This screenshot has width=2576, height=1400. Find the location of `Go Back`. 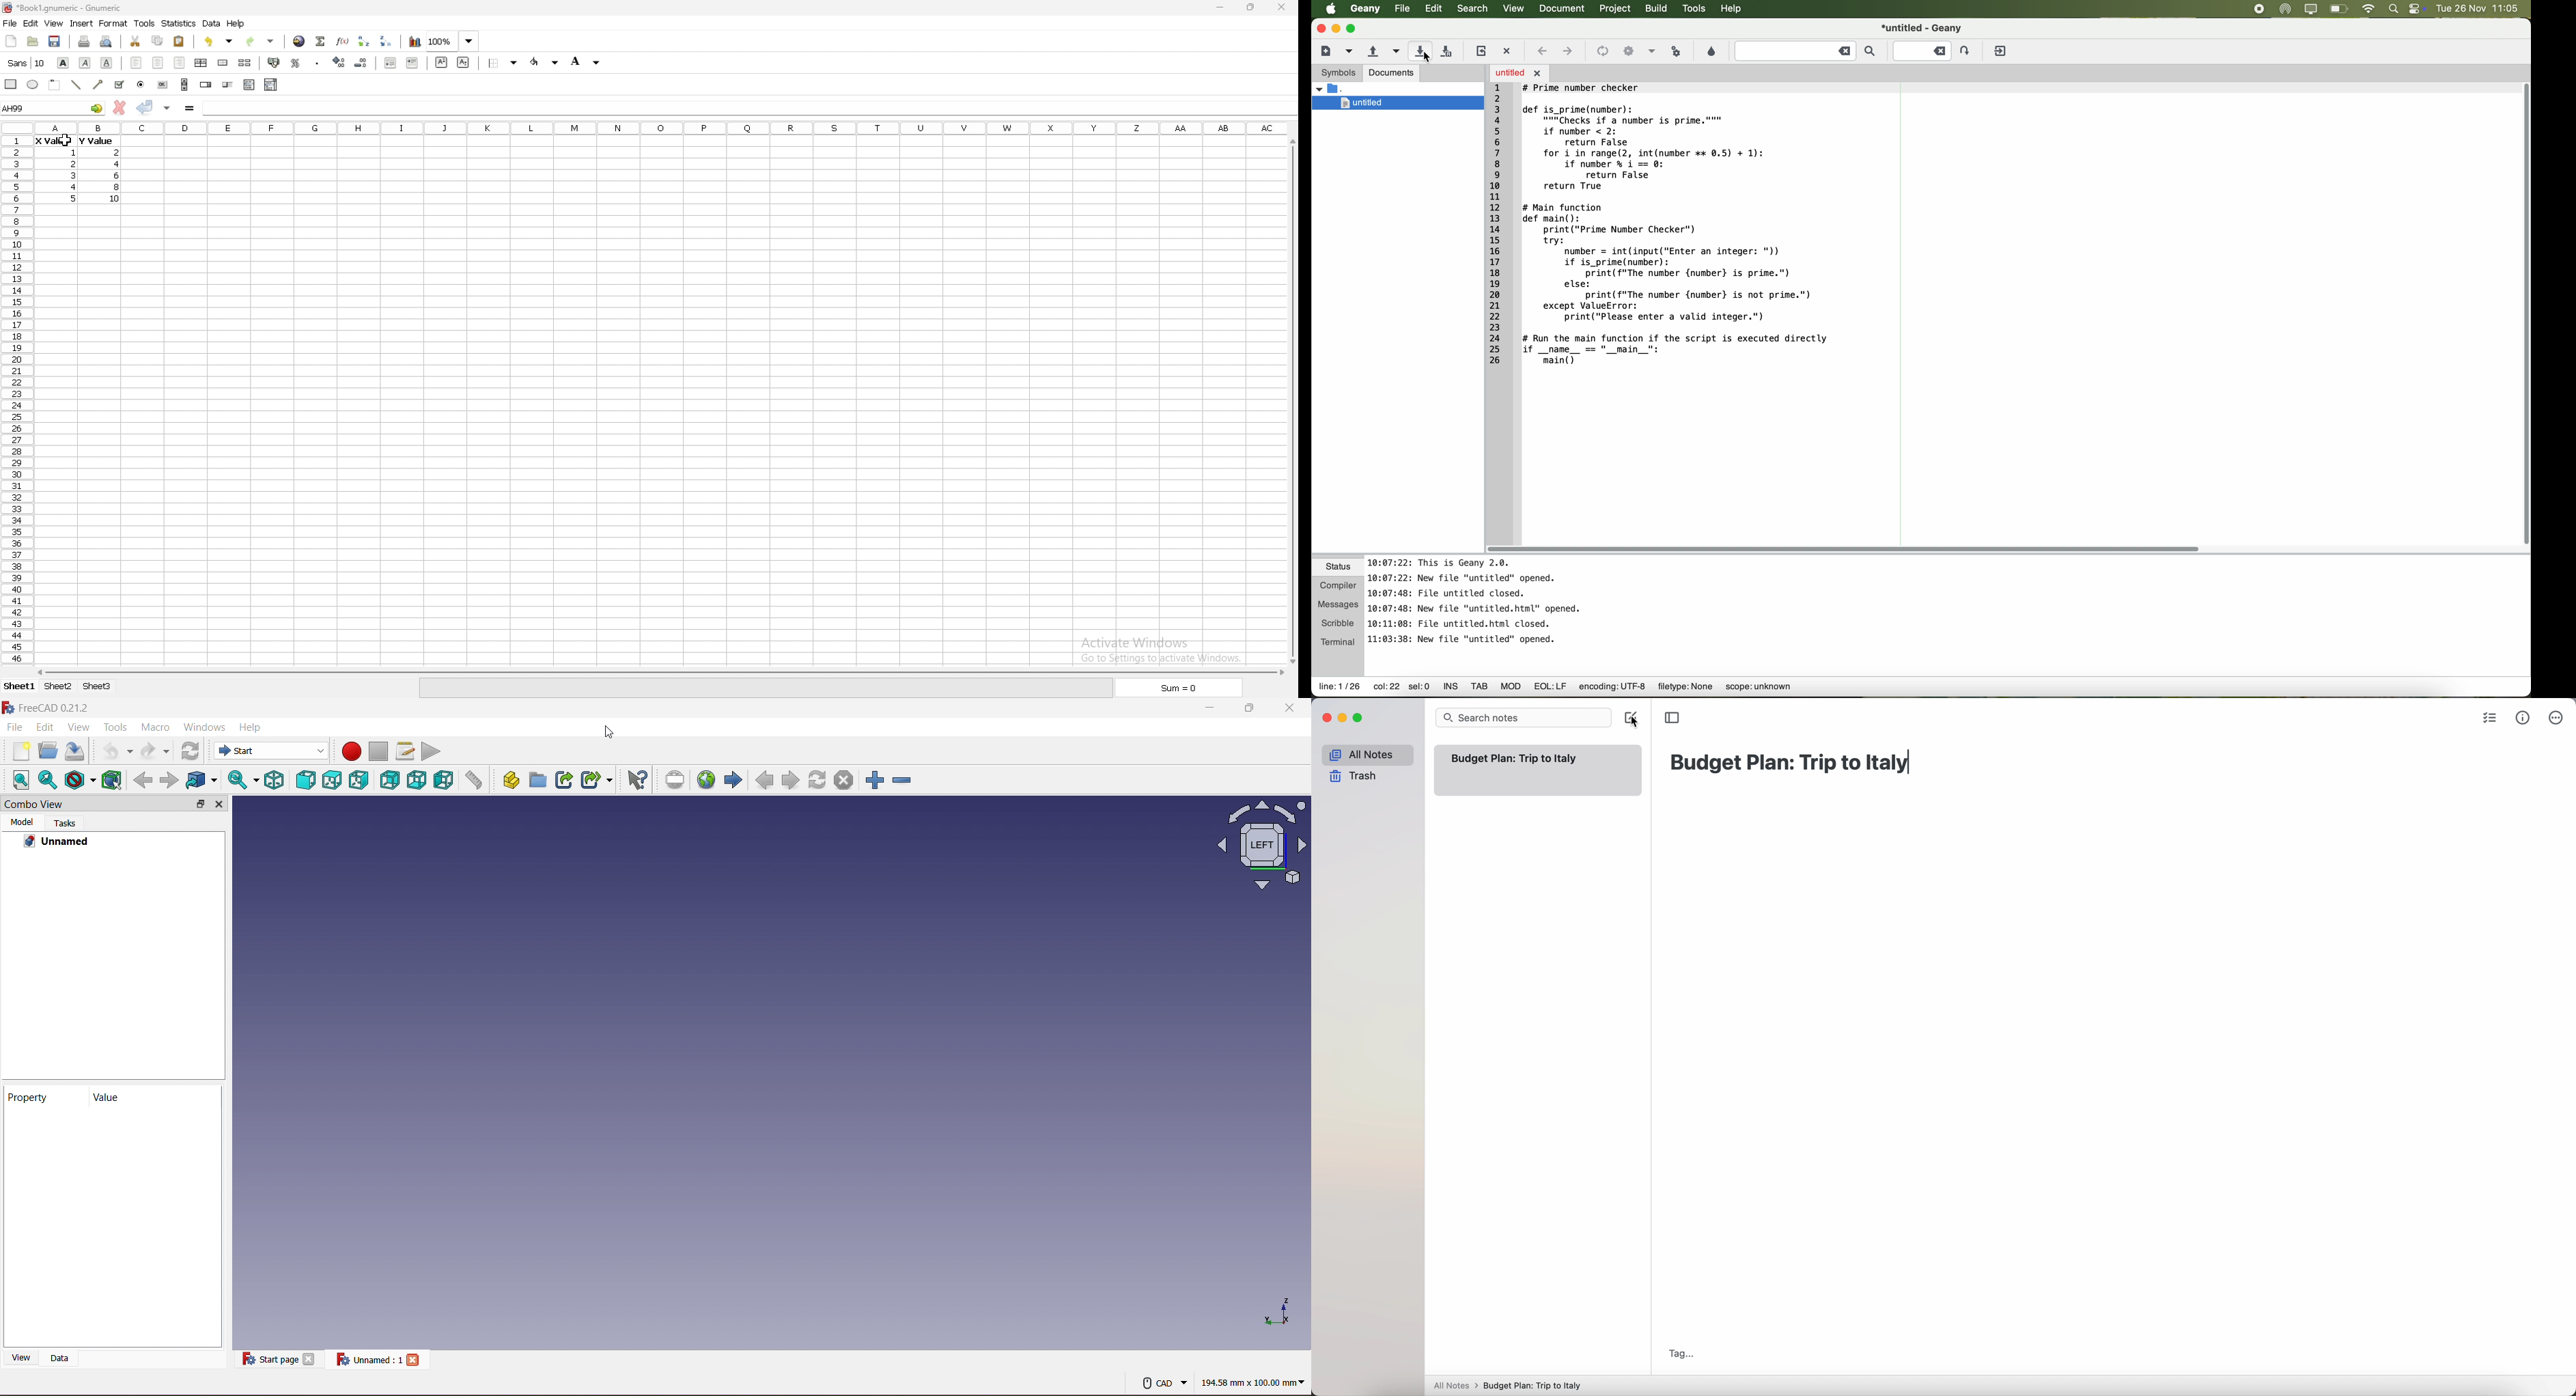

Go Back is located at coordinates (143, 781).